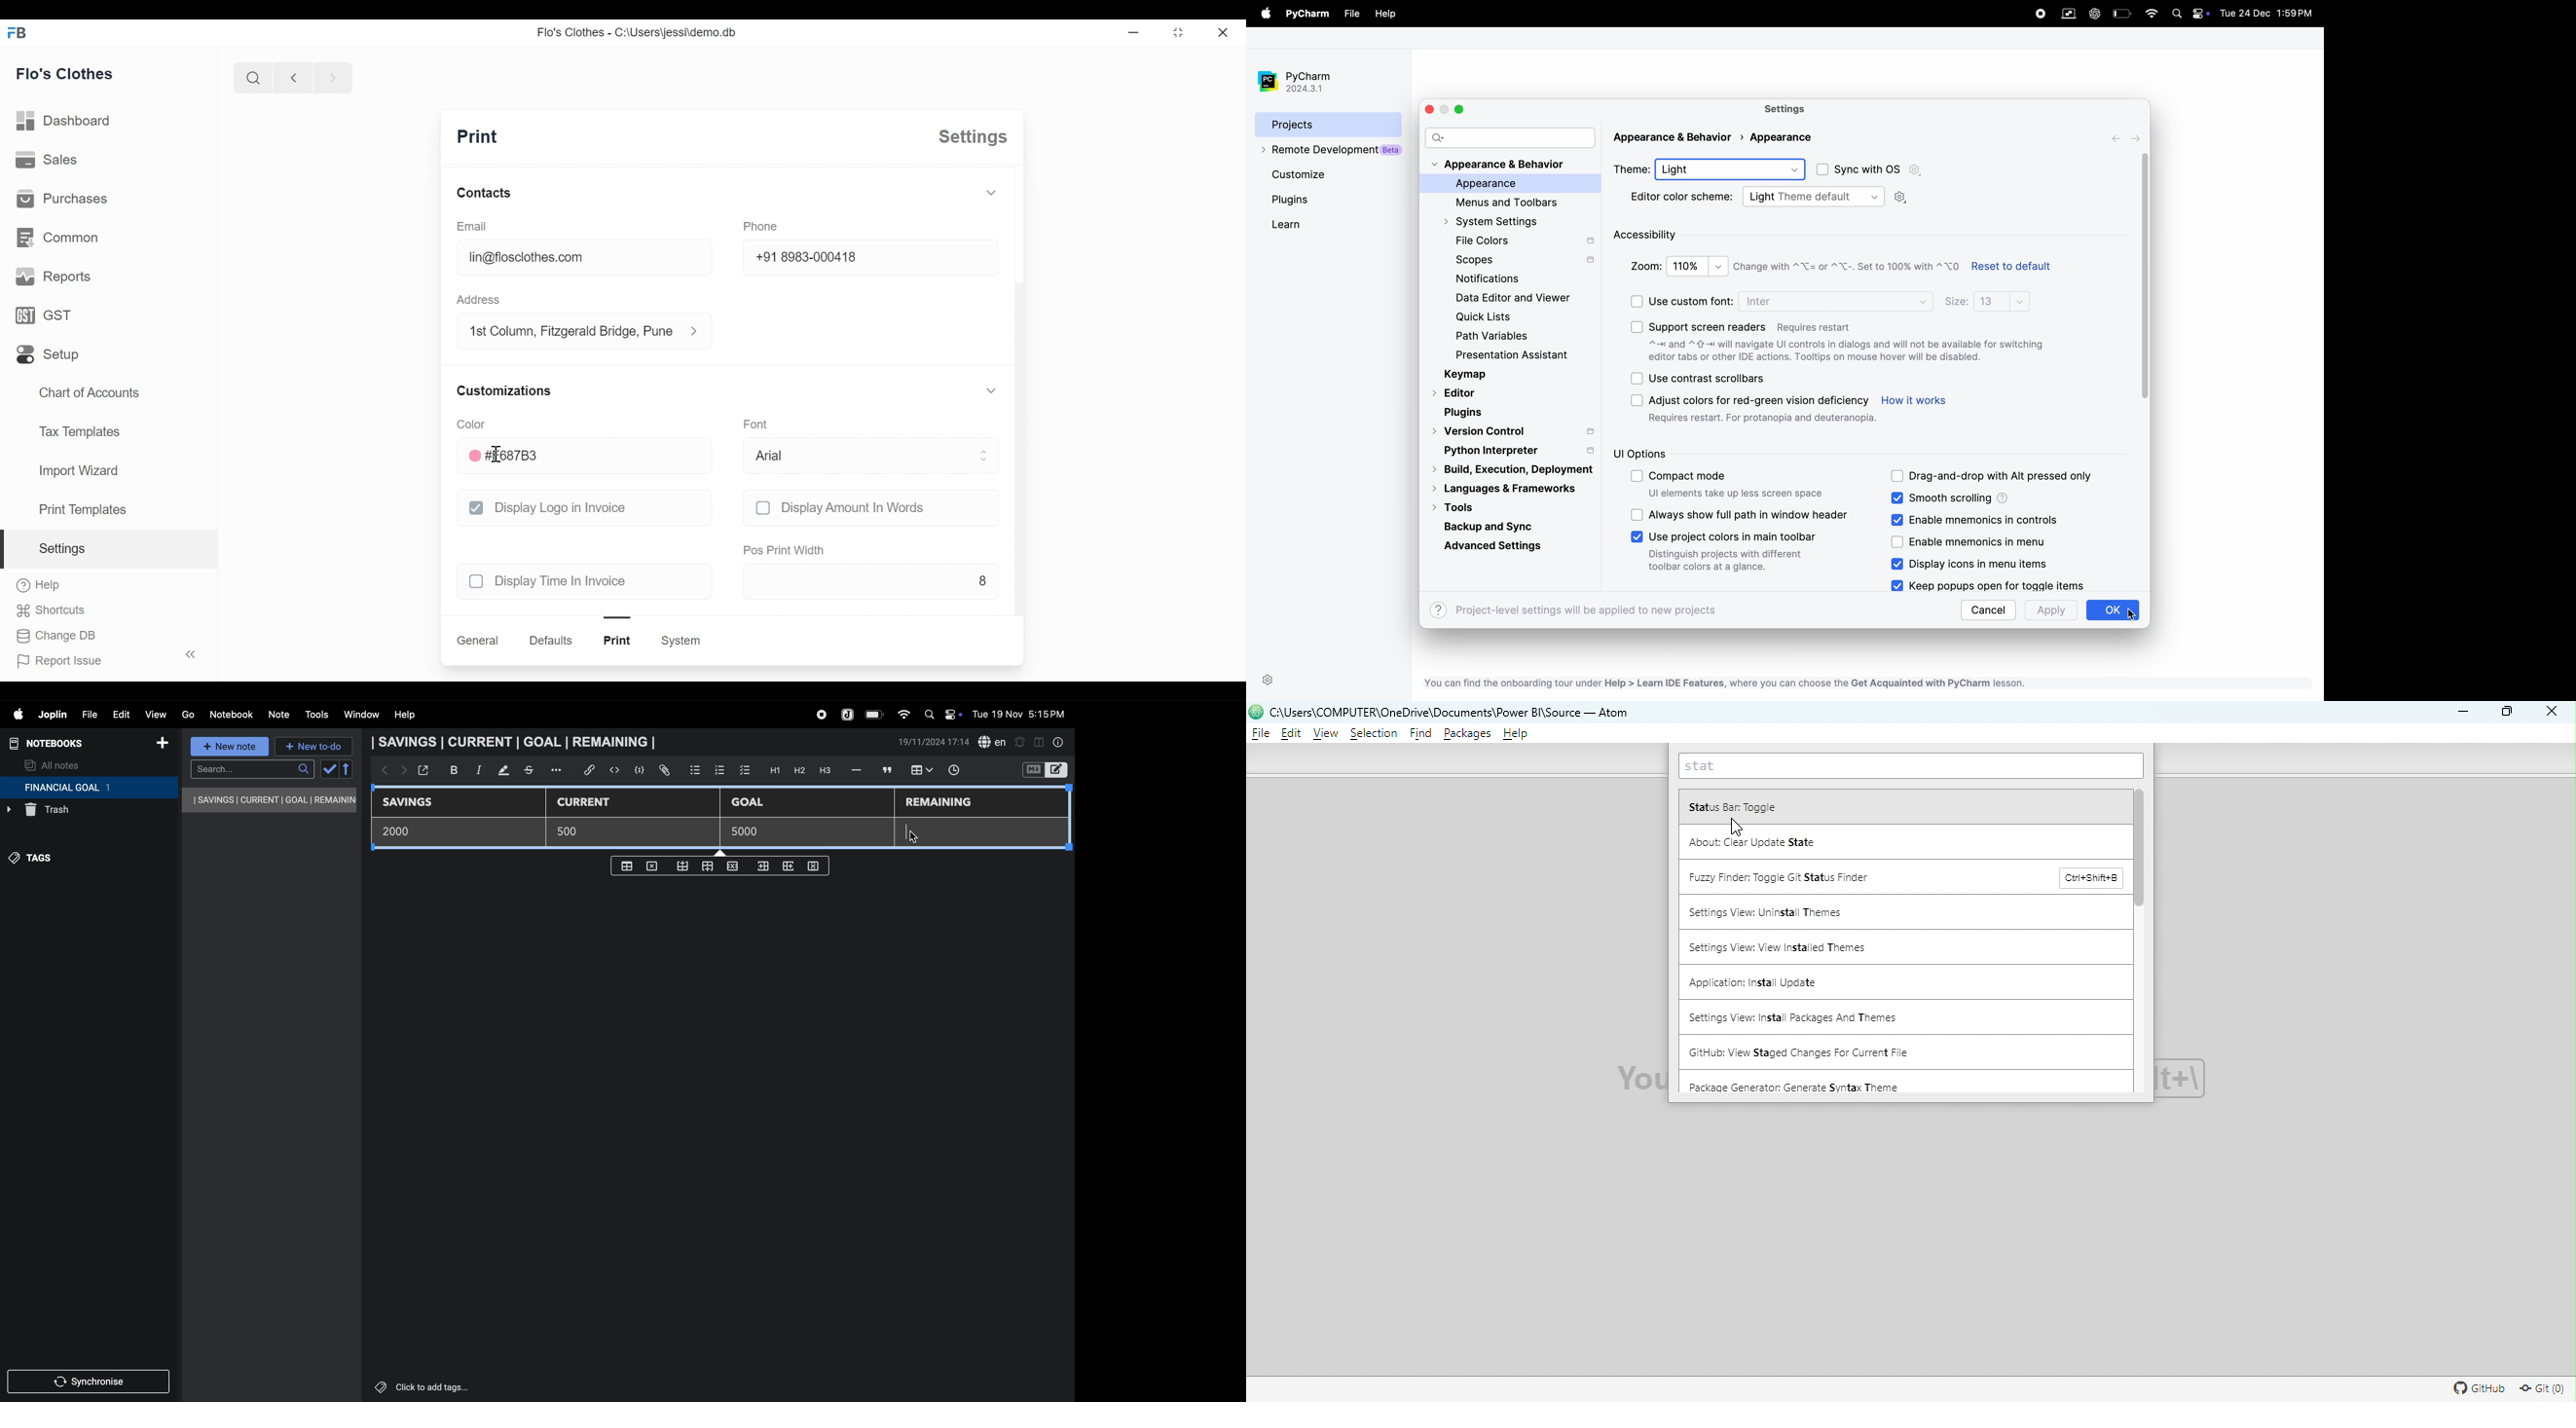 This screenshot has width=2576, height=1428. Describe the element at coordinates (18, 32) in the screenshot. I see `FB` at that location.